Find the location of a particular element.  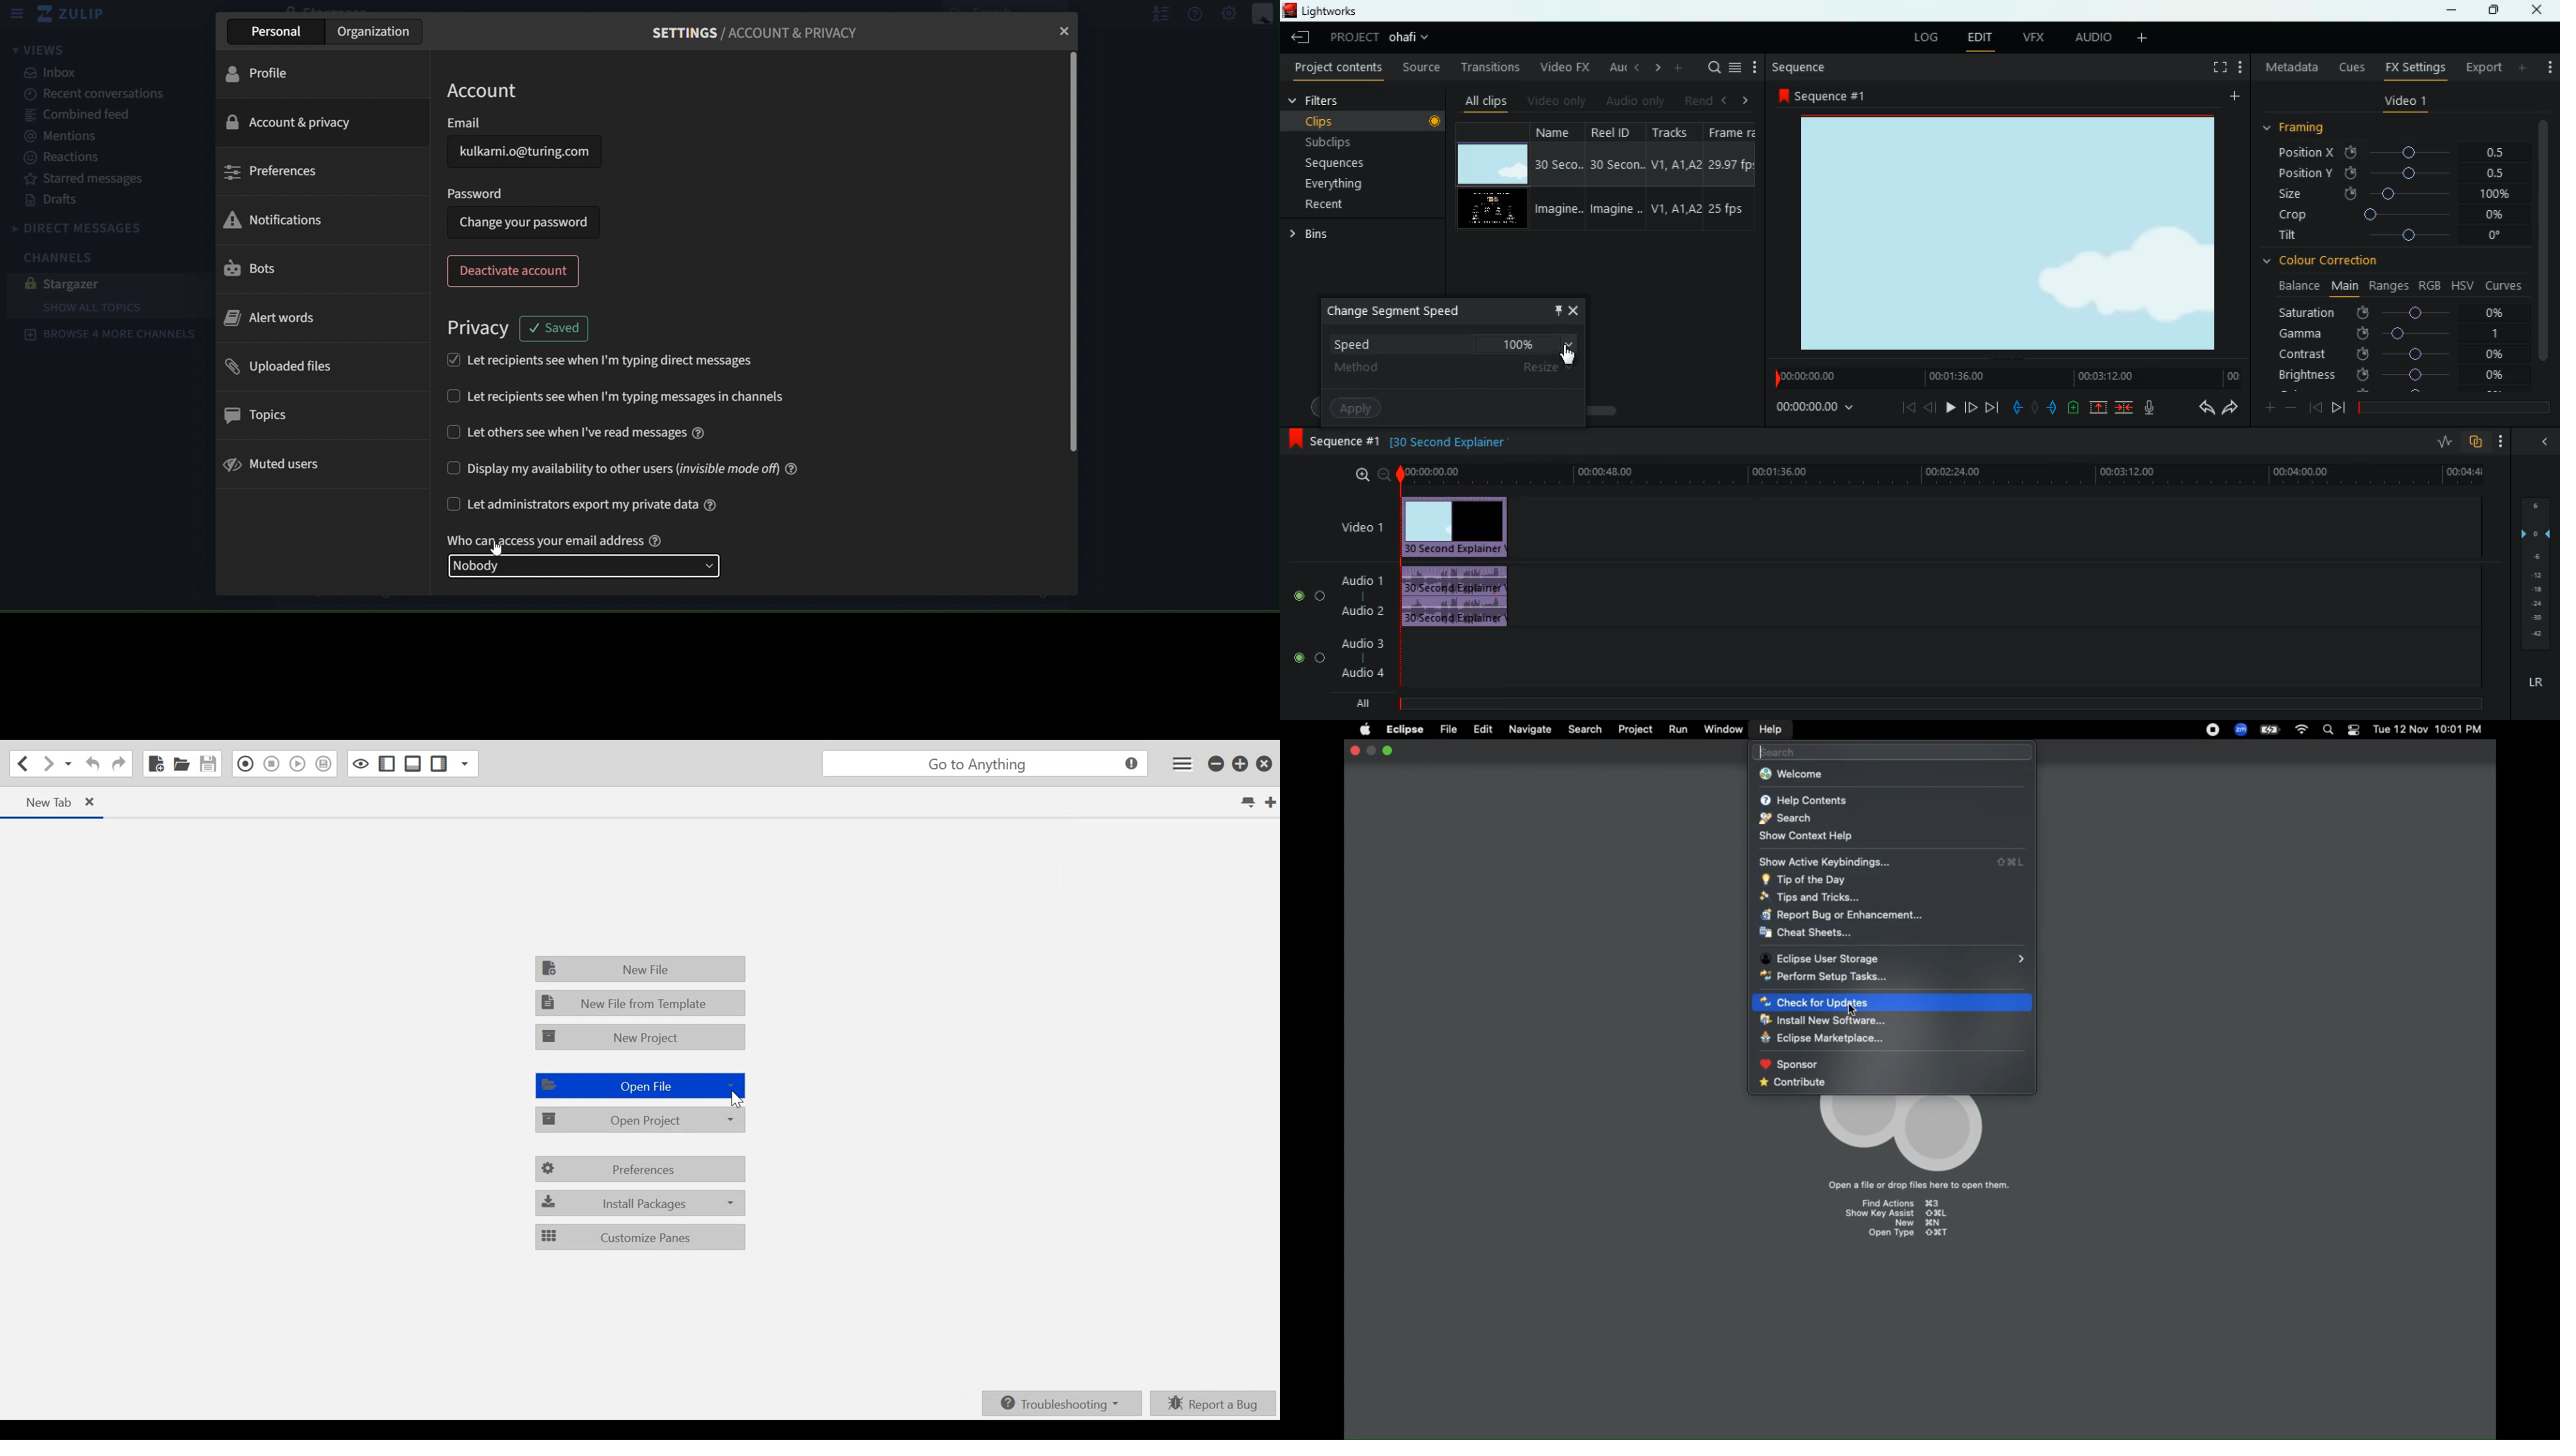

scrollbar is located at coordinates (1070, 254).